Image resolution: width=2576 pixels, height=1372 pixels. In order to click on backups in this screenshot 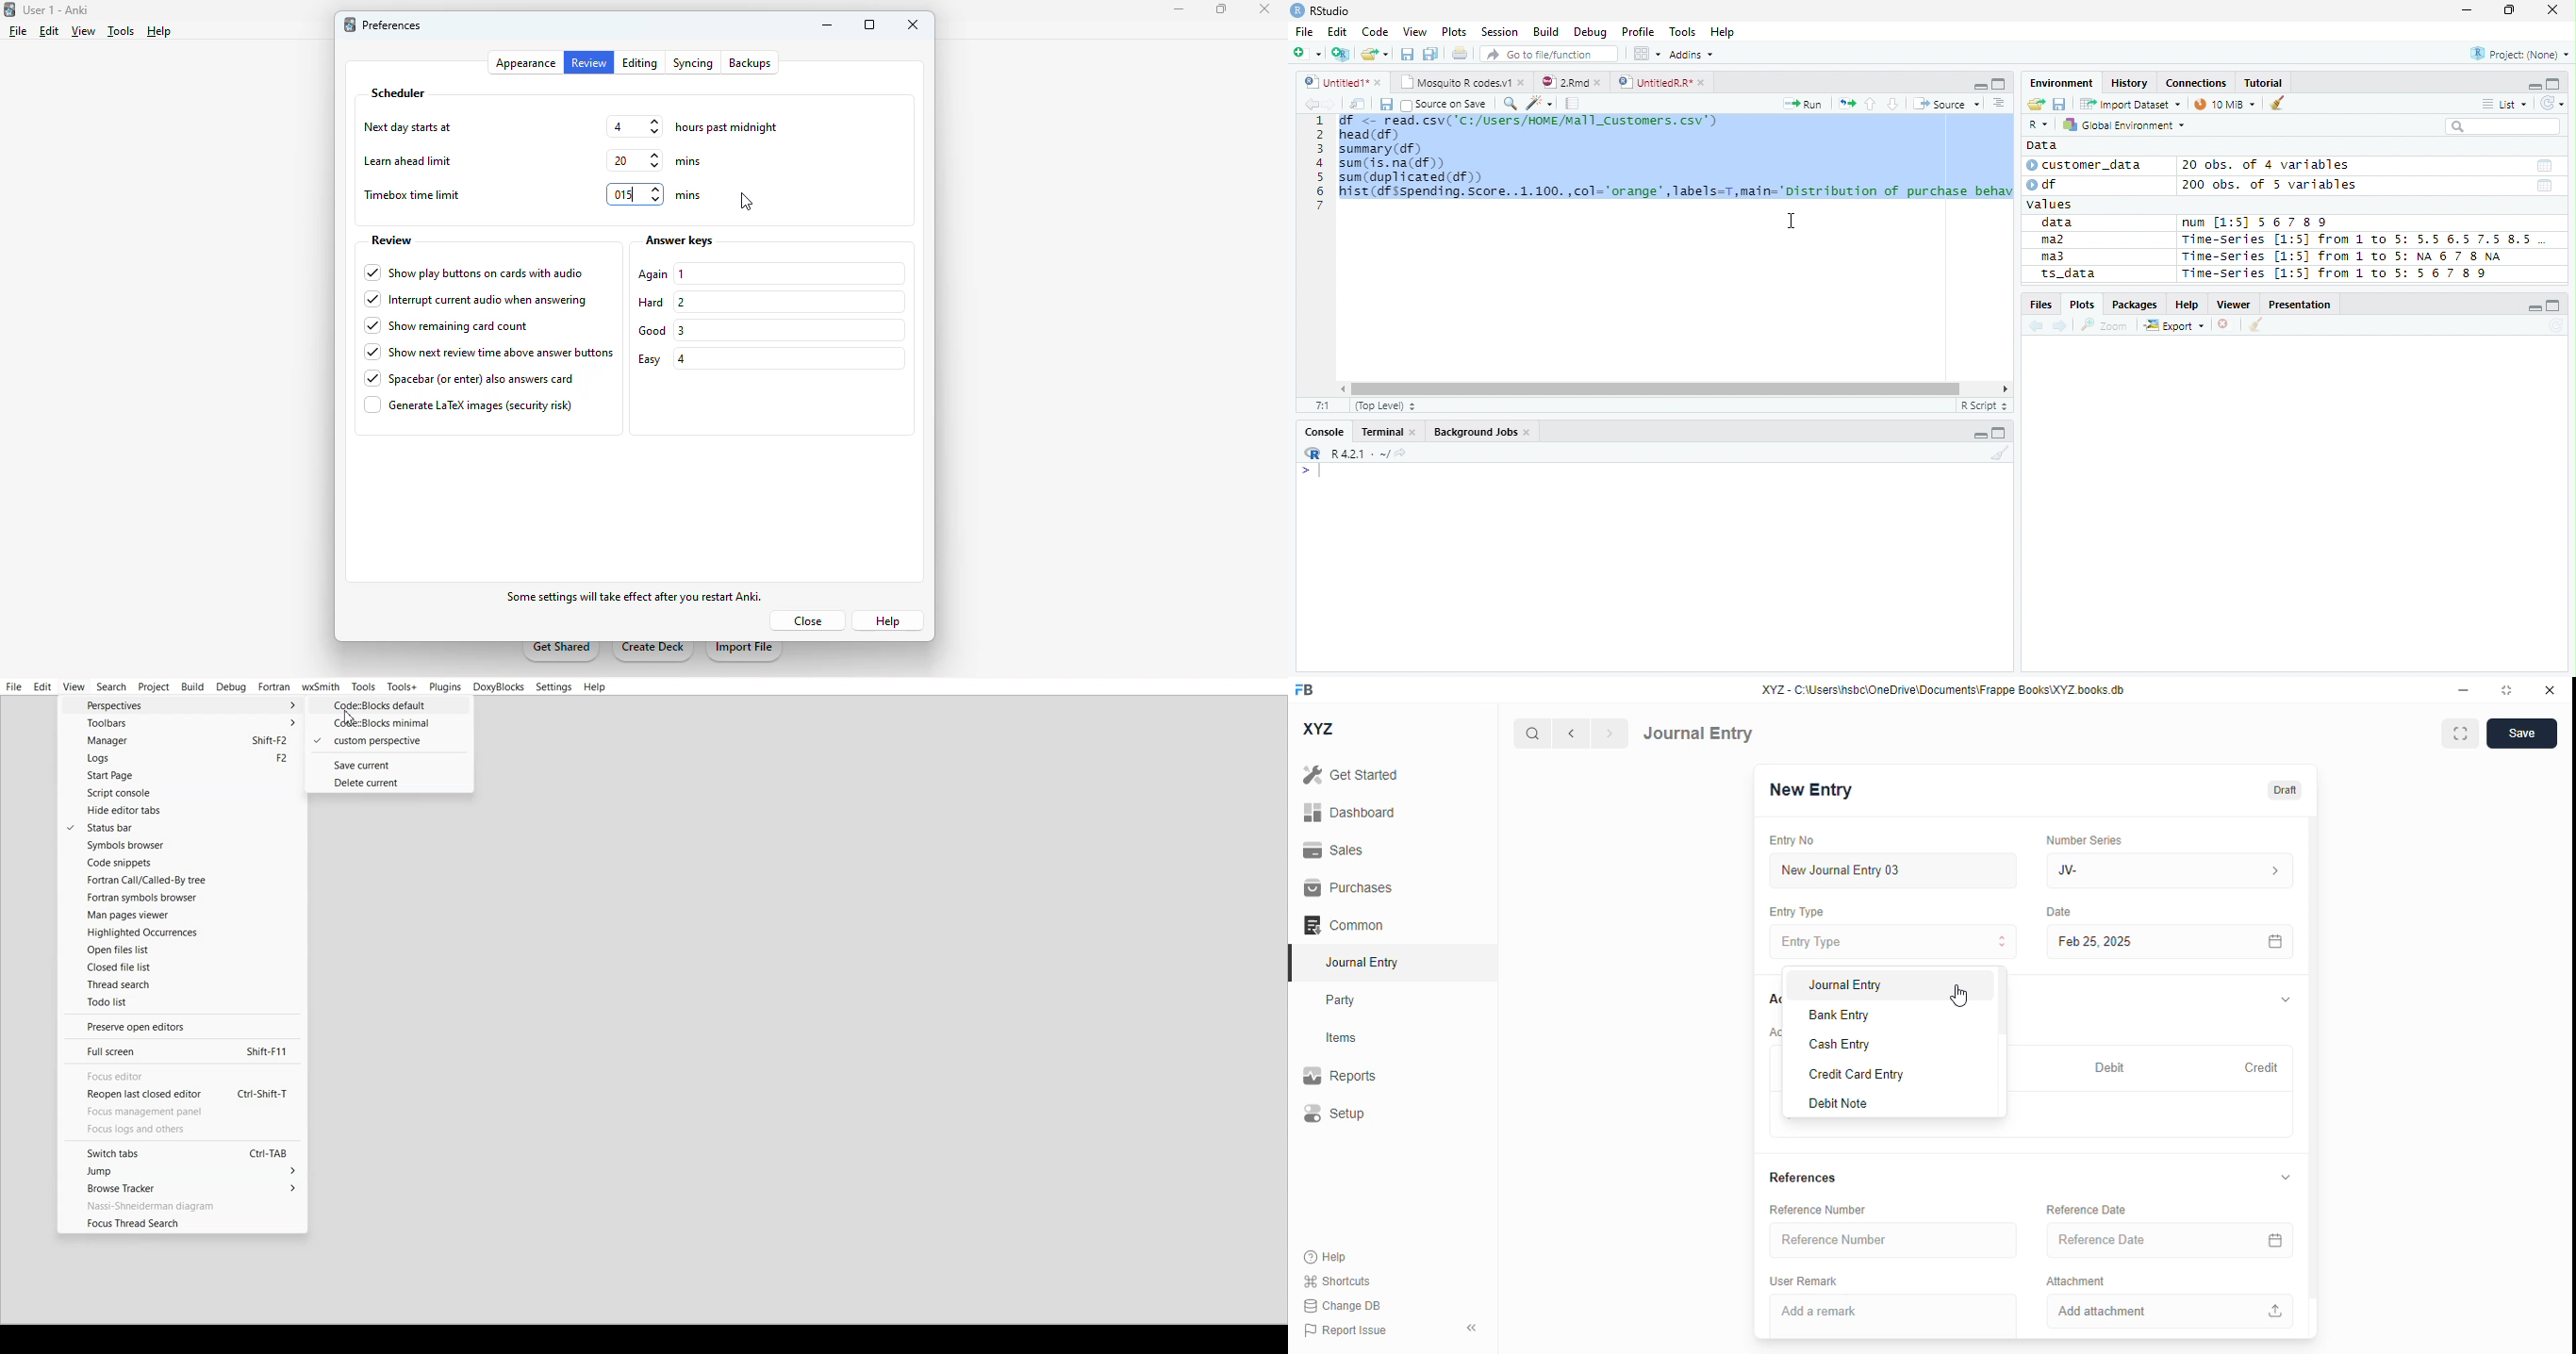, I will do `click(751, 63)`.